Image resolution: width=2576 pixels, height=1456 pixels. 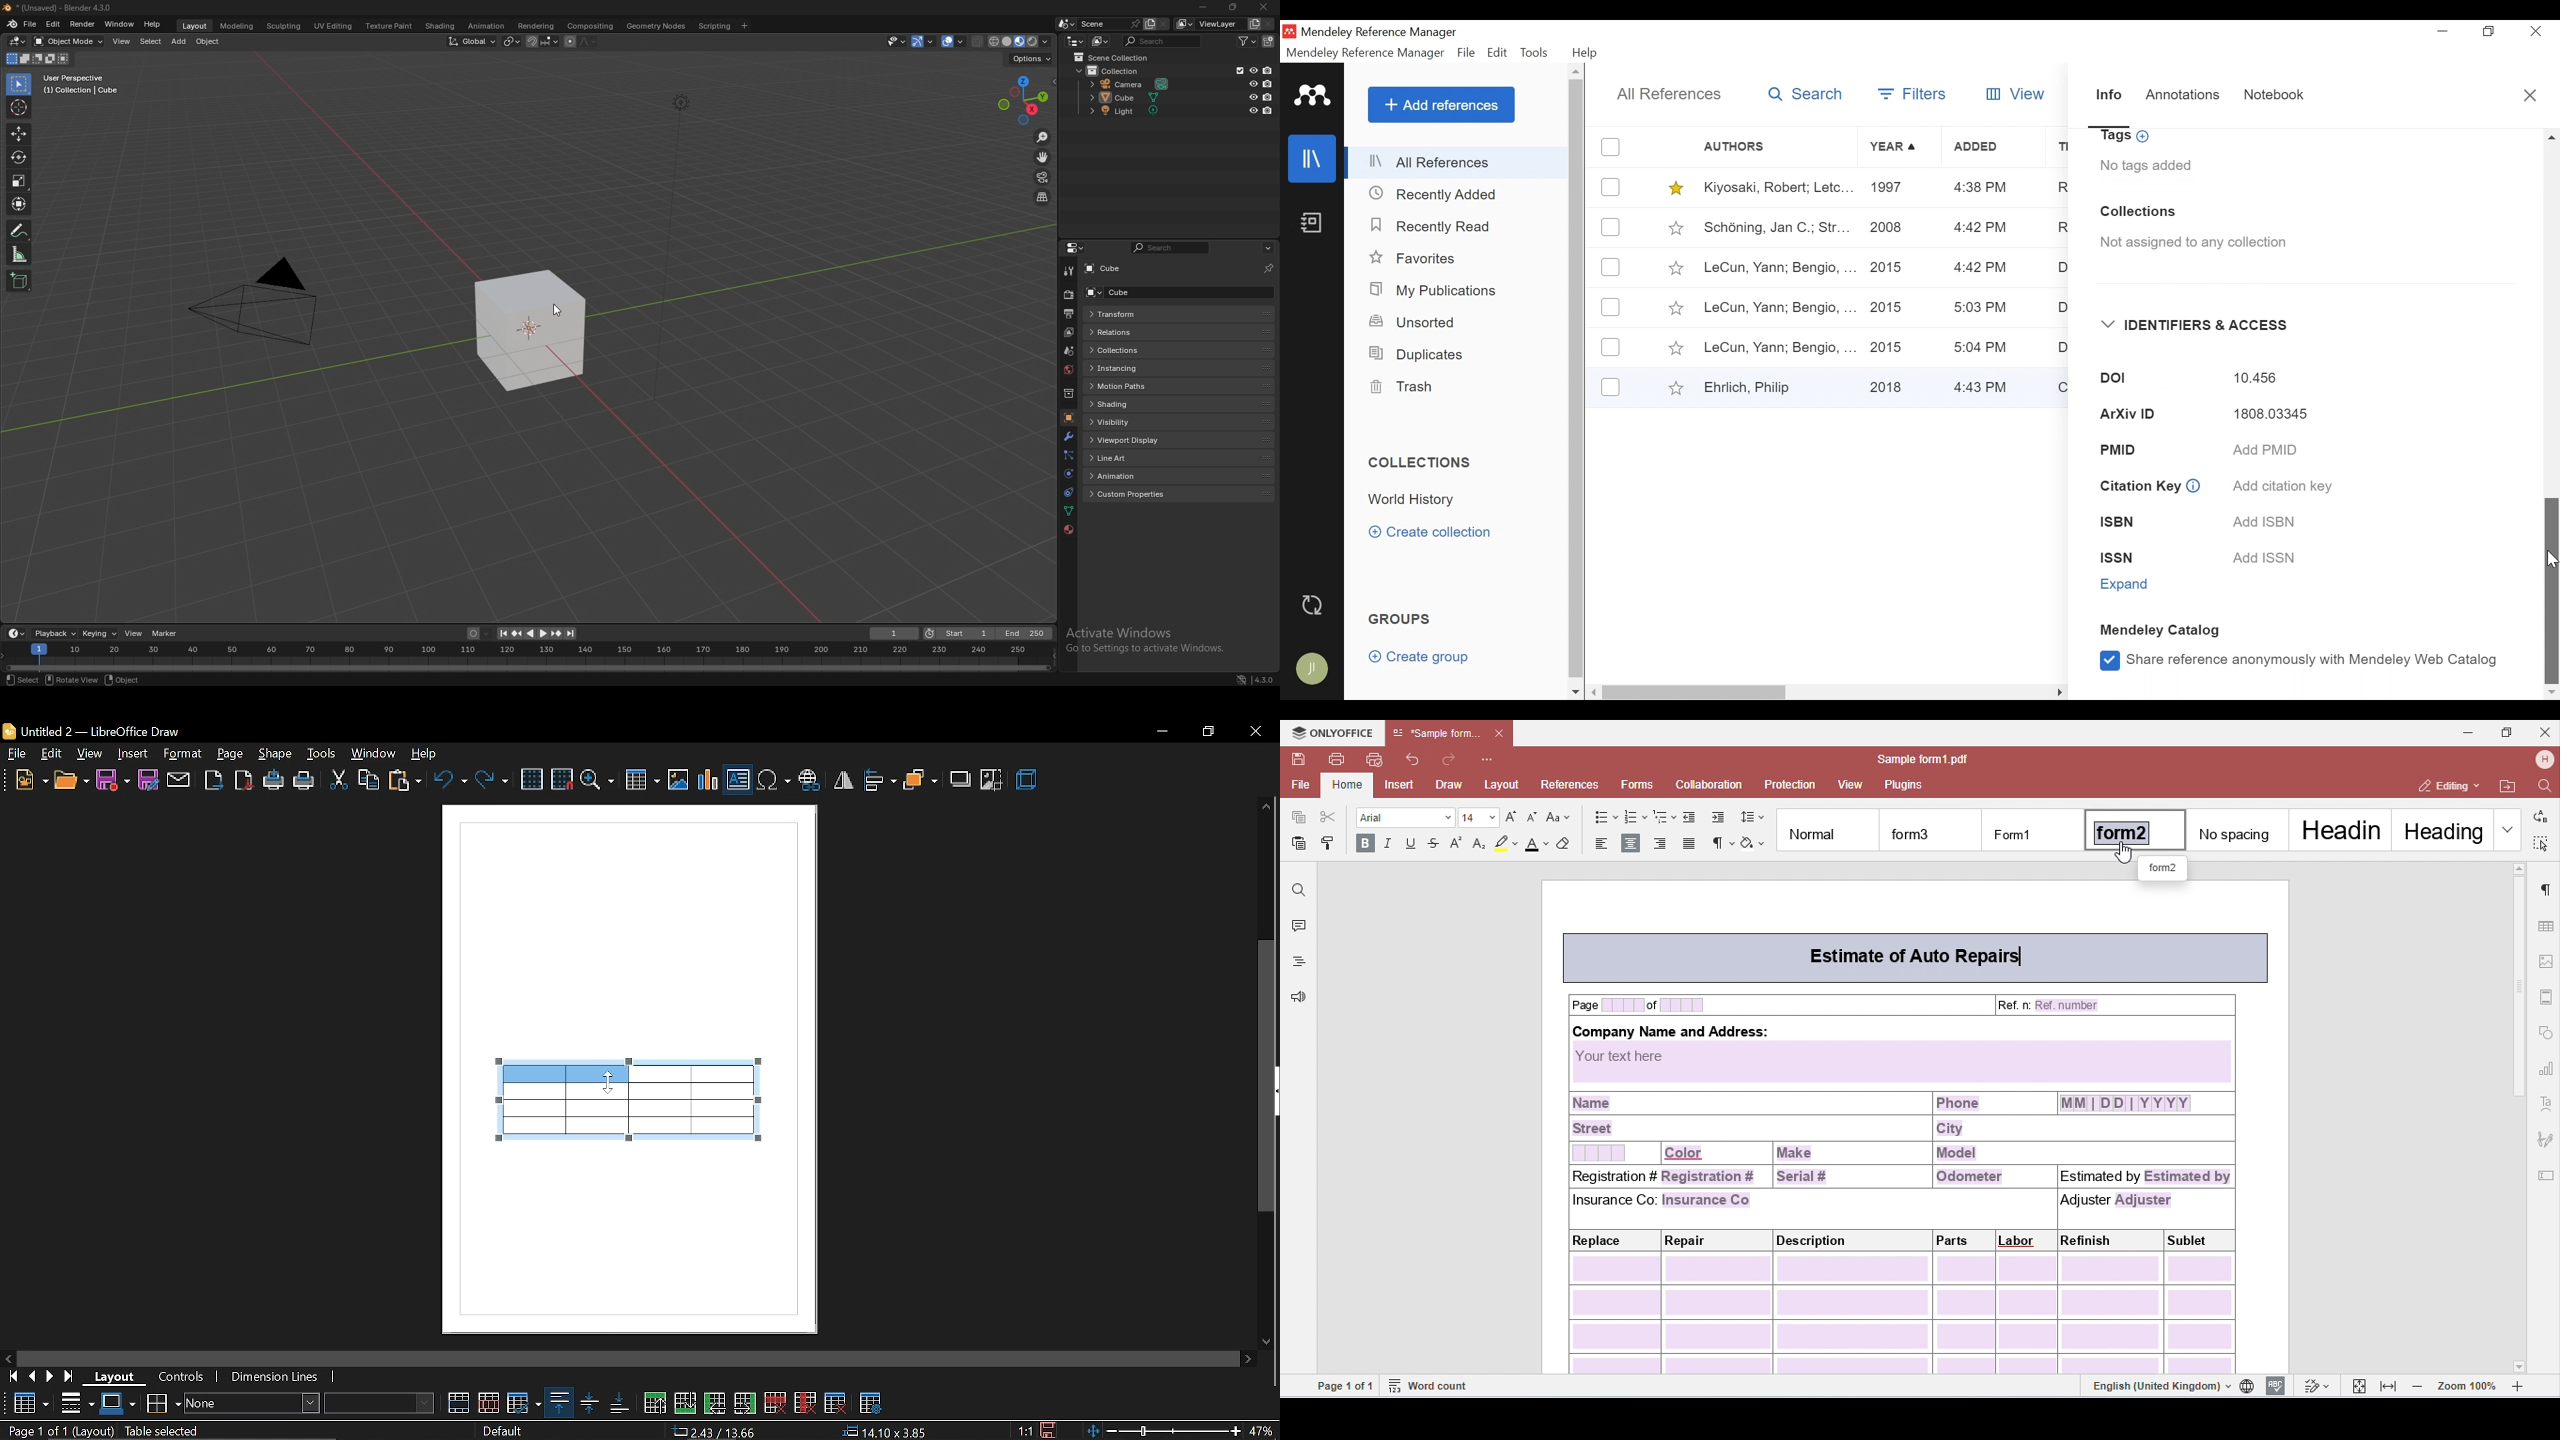 What do you see at coordinates (2129, 558) in the screenshot?
I see `ISSN` at bounding box center [2129, 558].